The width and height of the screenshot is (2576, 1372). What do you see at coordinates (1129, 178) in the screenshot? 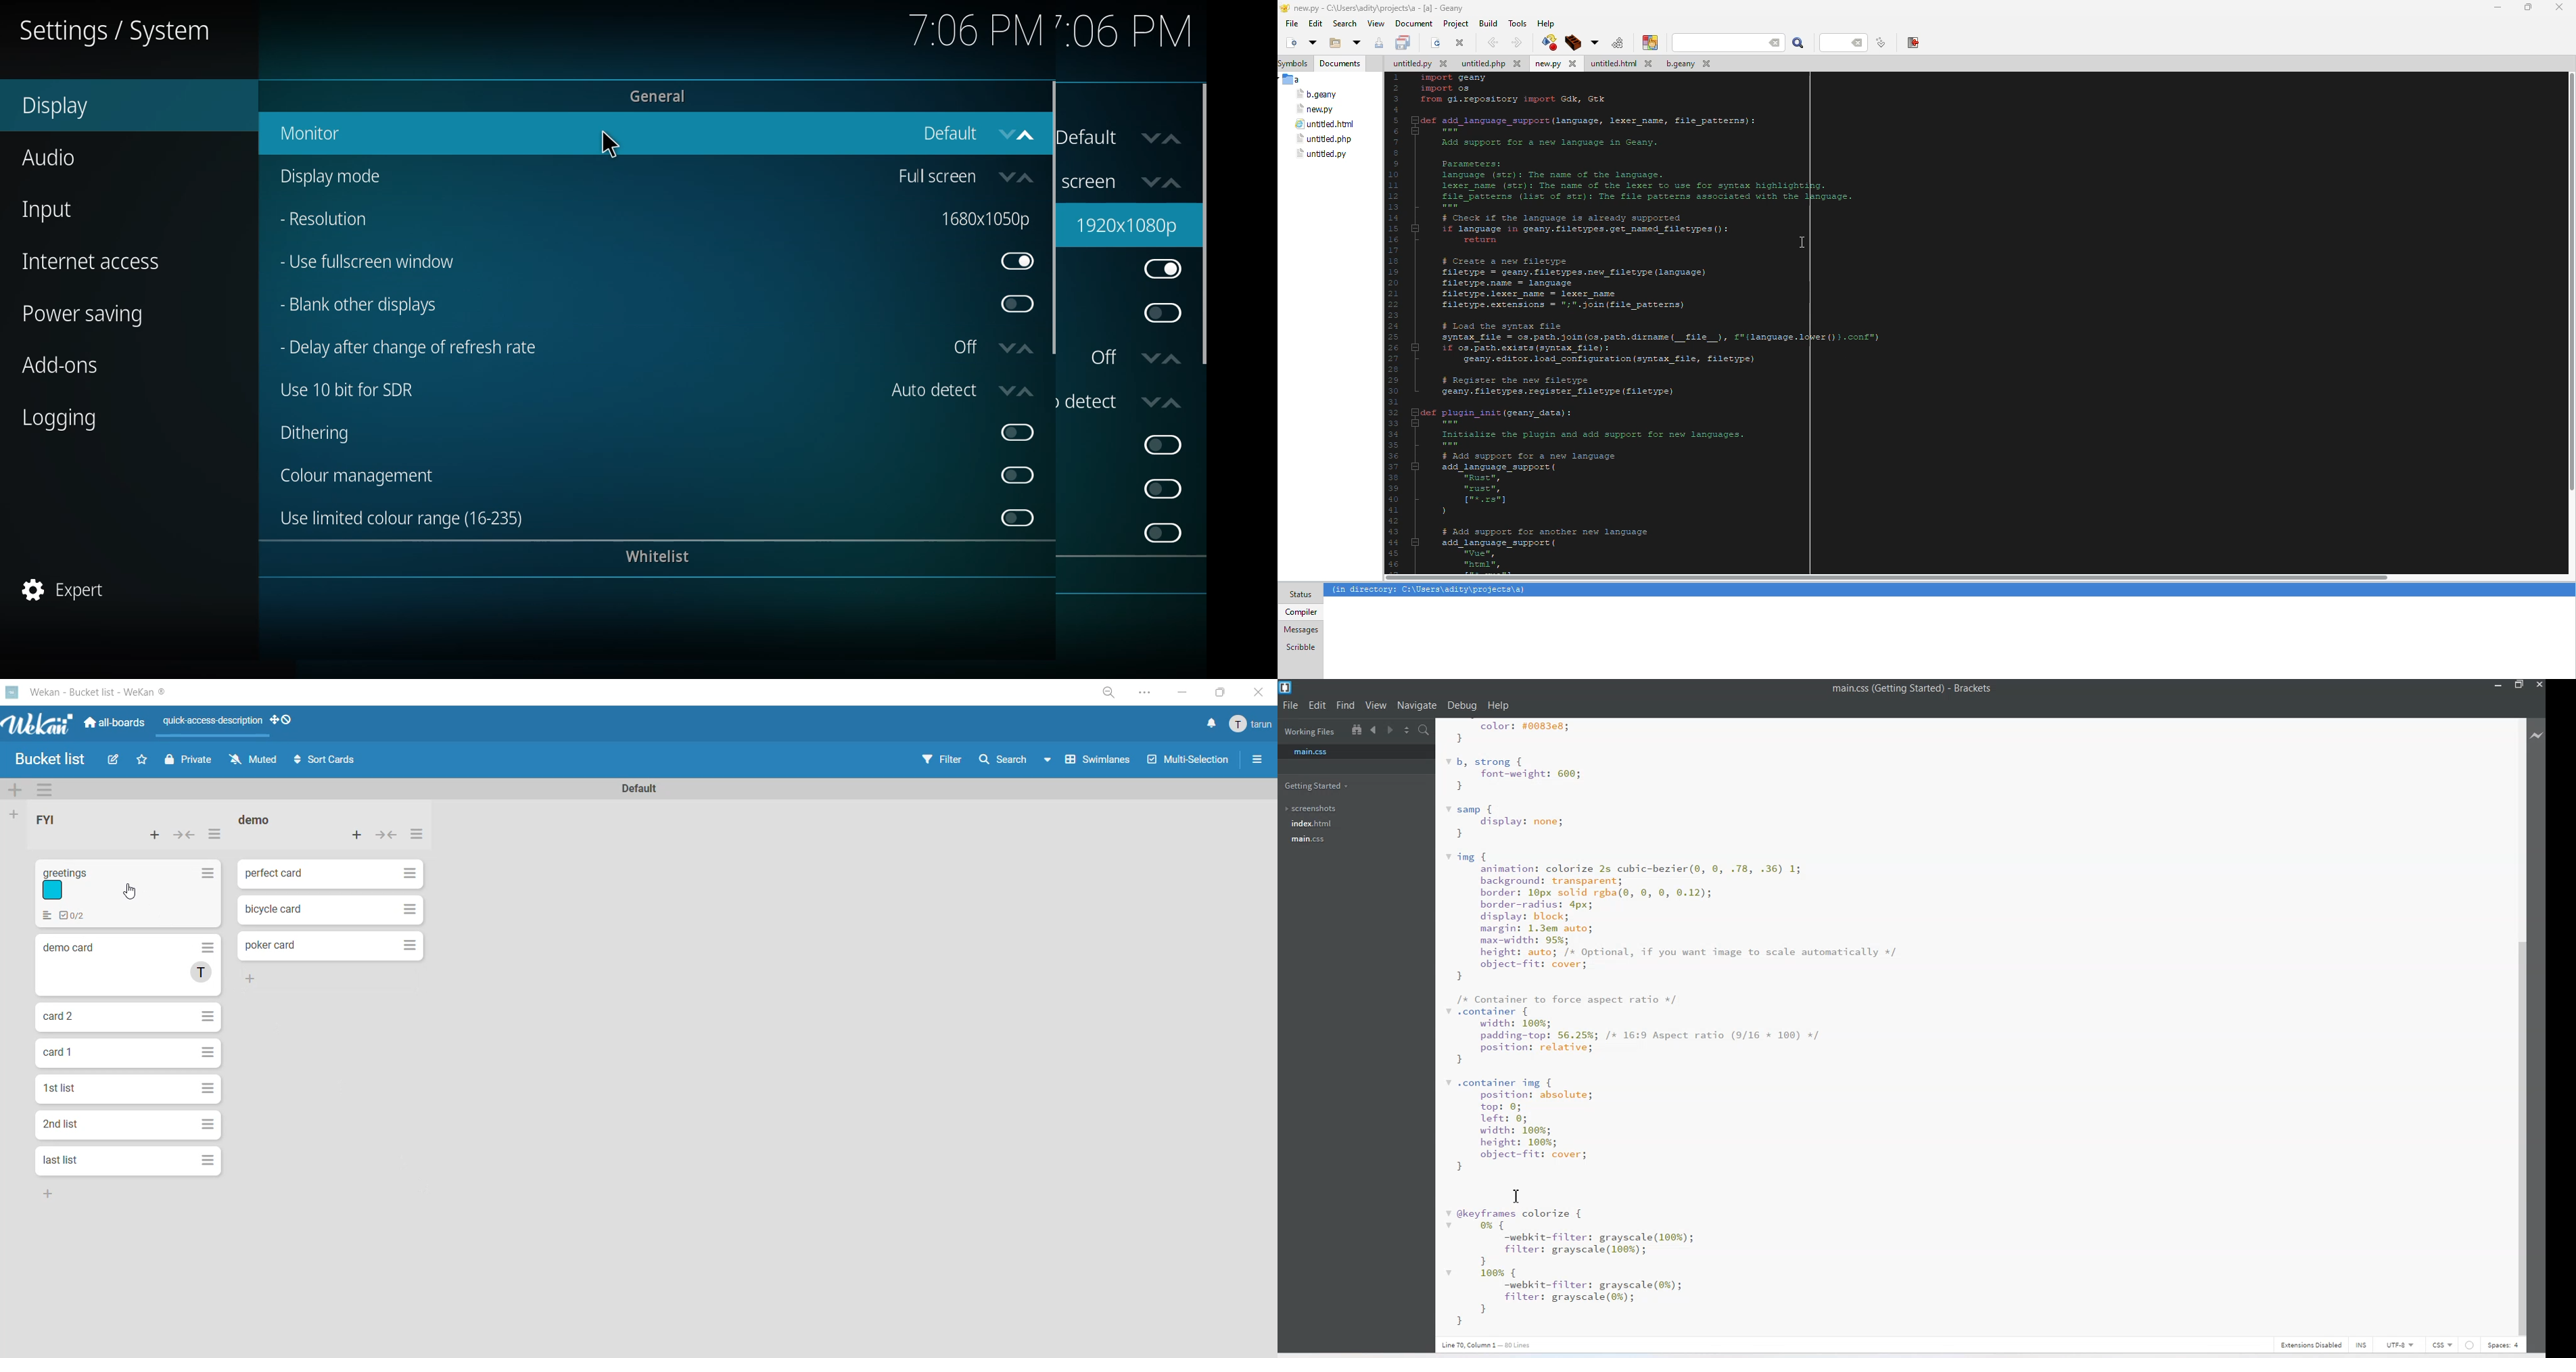
I see `fullscreen` at bounding box center [1129, 178].